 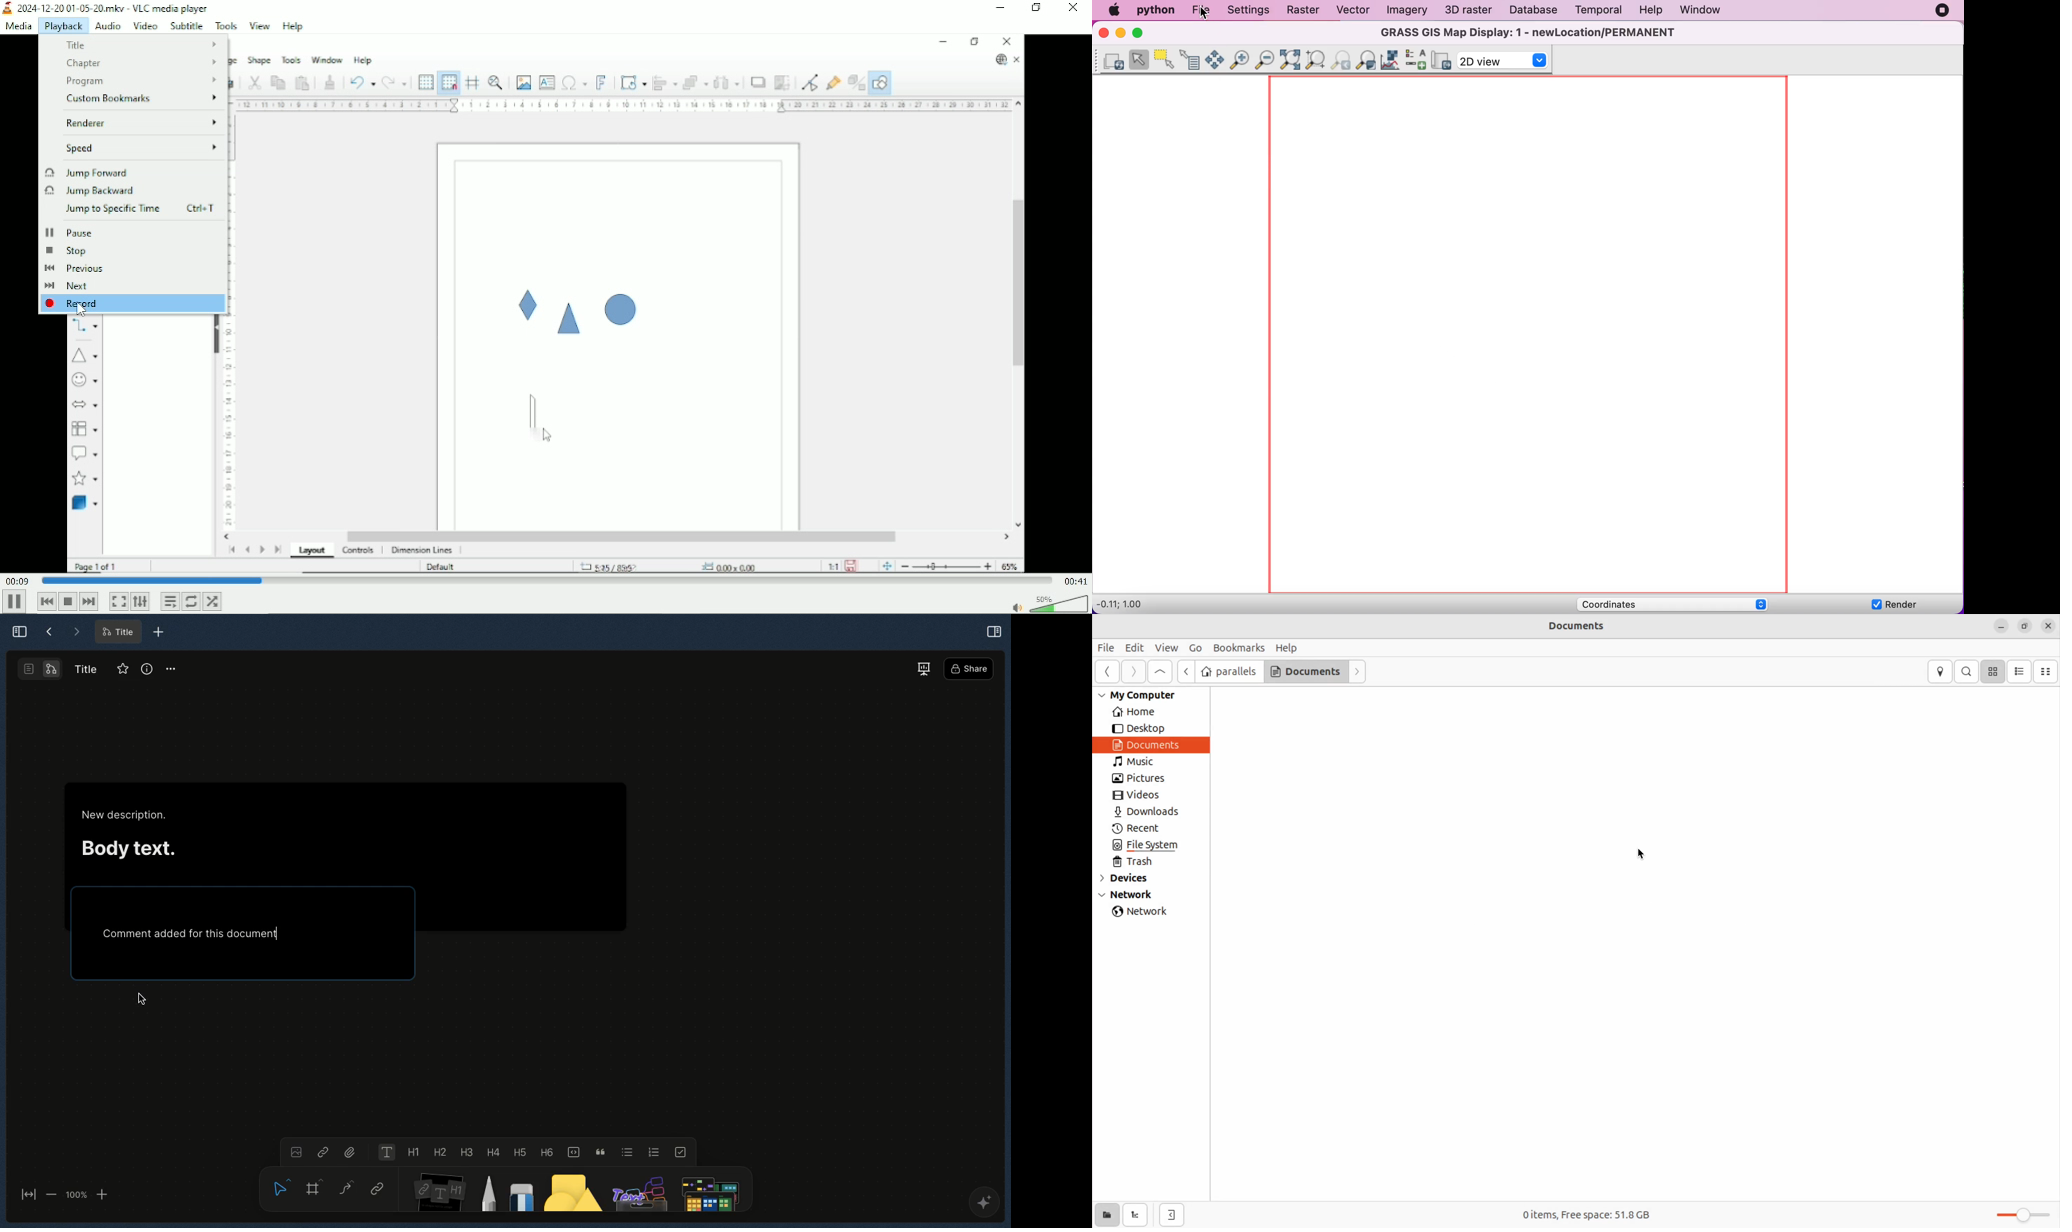 I want to click on Cursor, so click(x=80, y=313).